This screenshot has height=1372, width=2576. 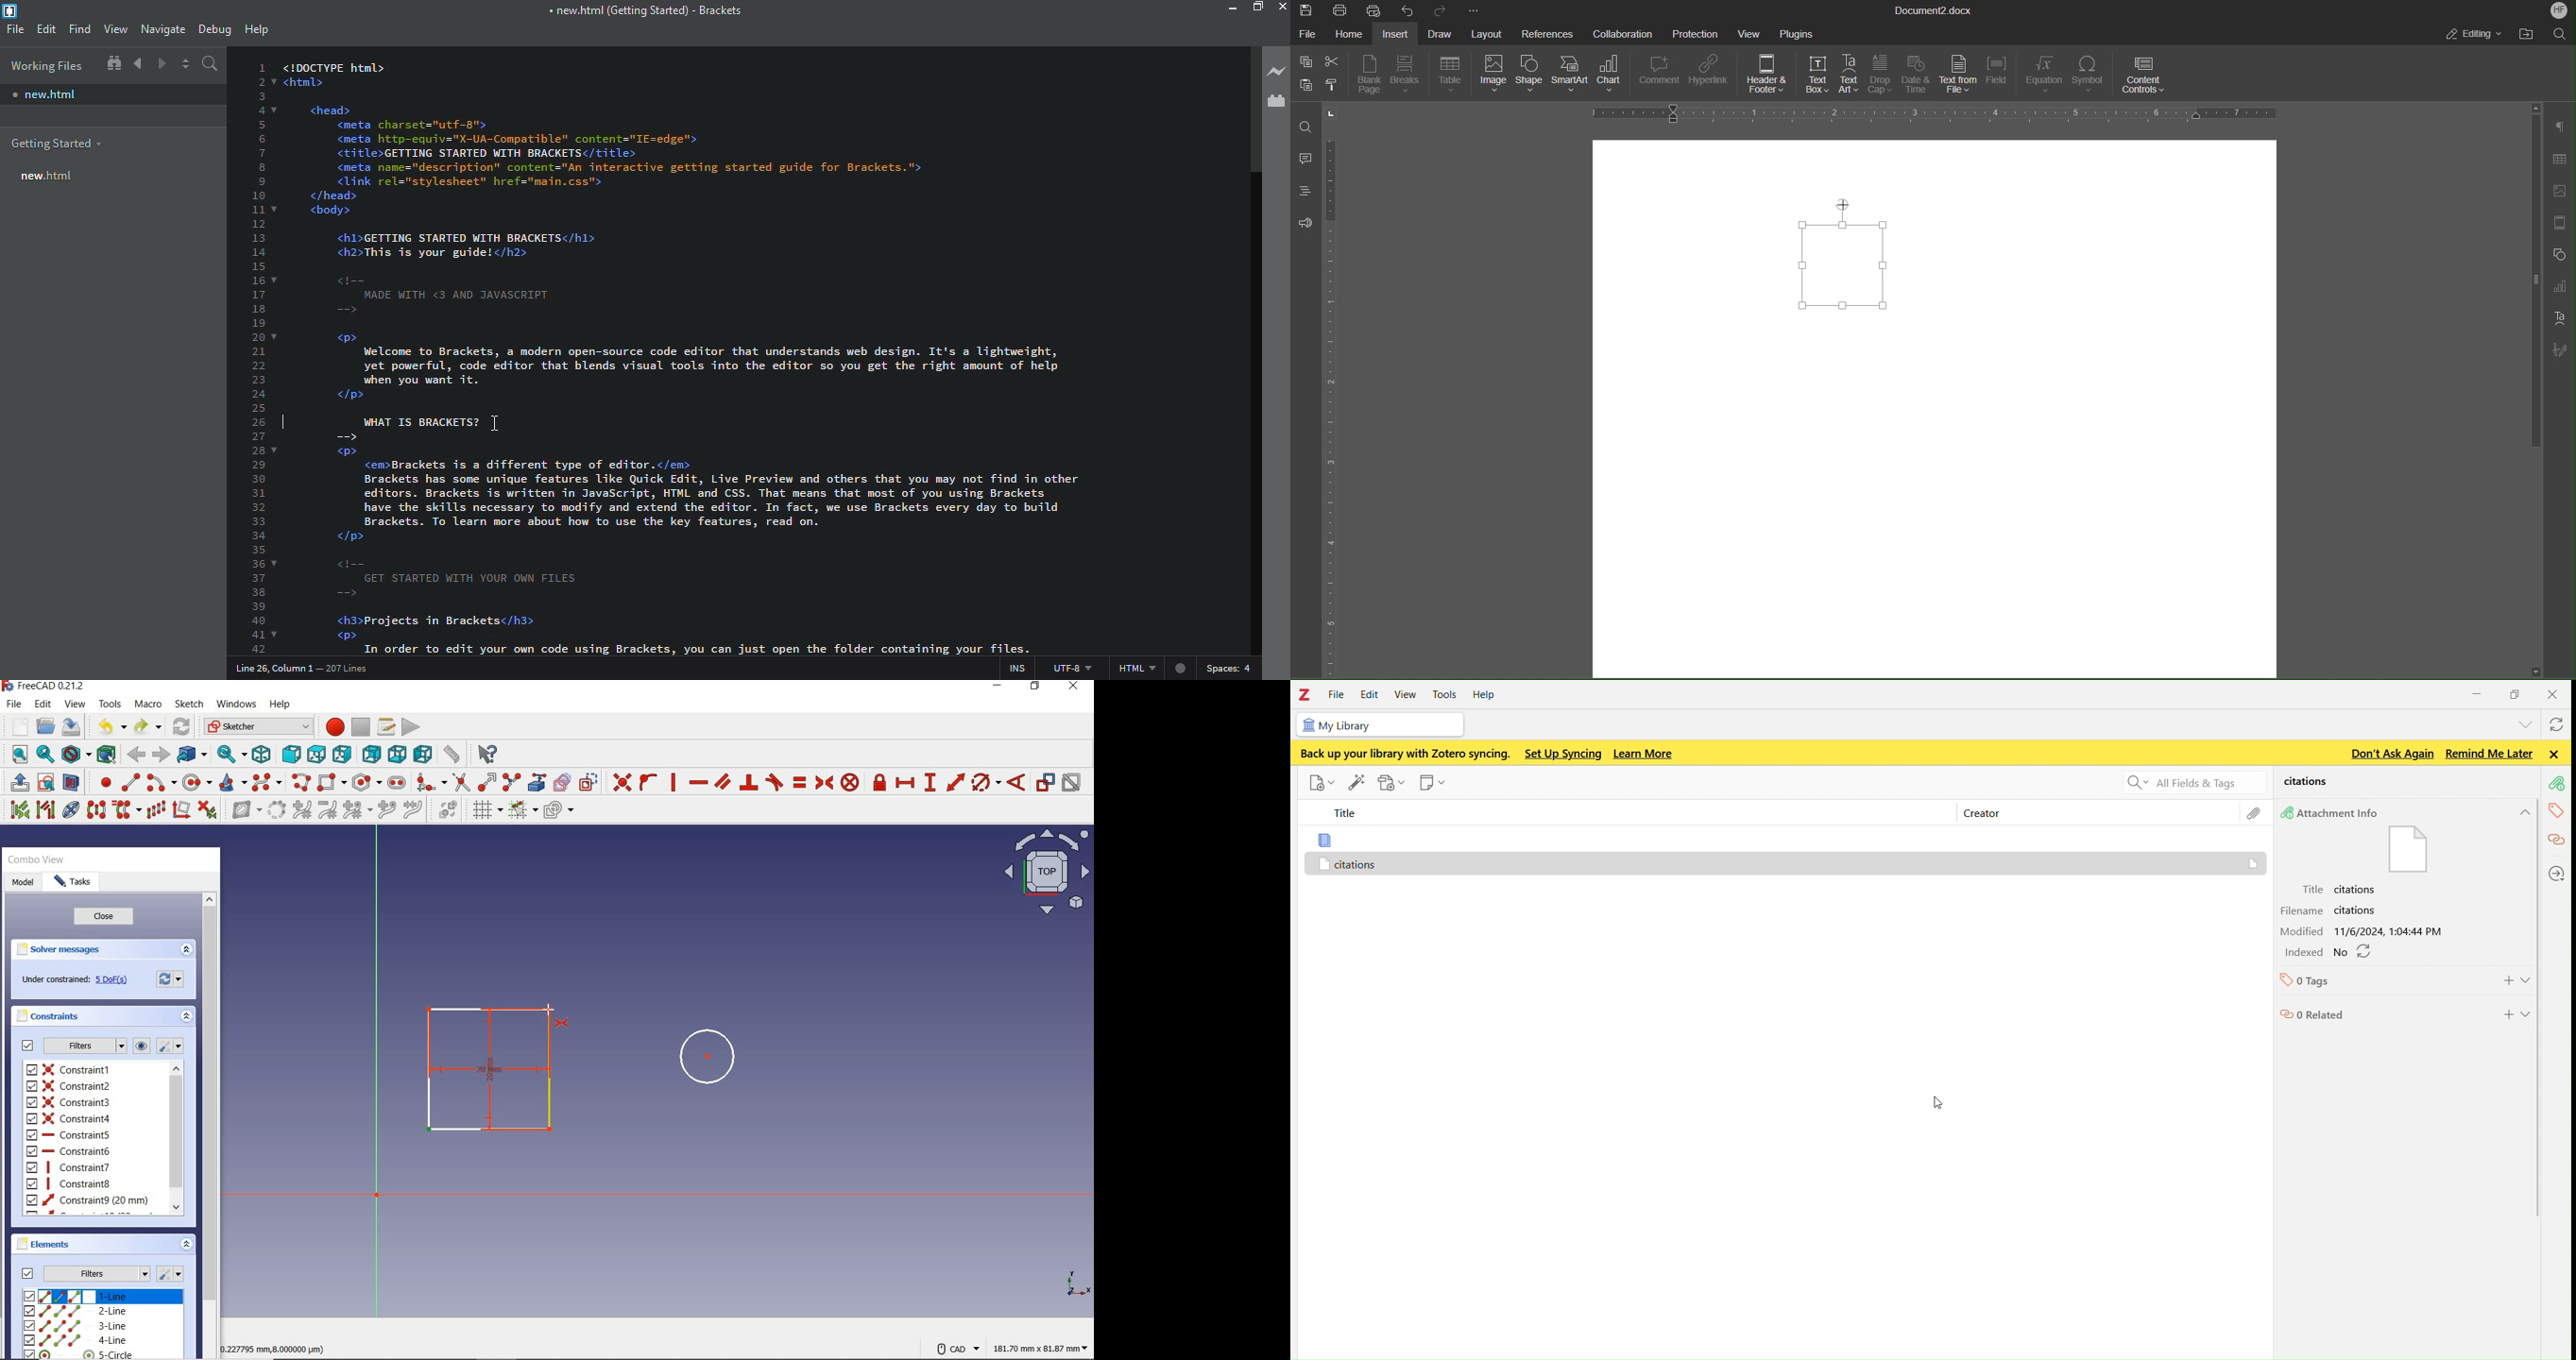 I want to click on create fillet, so click(x=431, y=782).